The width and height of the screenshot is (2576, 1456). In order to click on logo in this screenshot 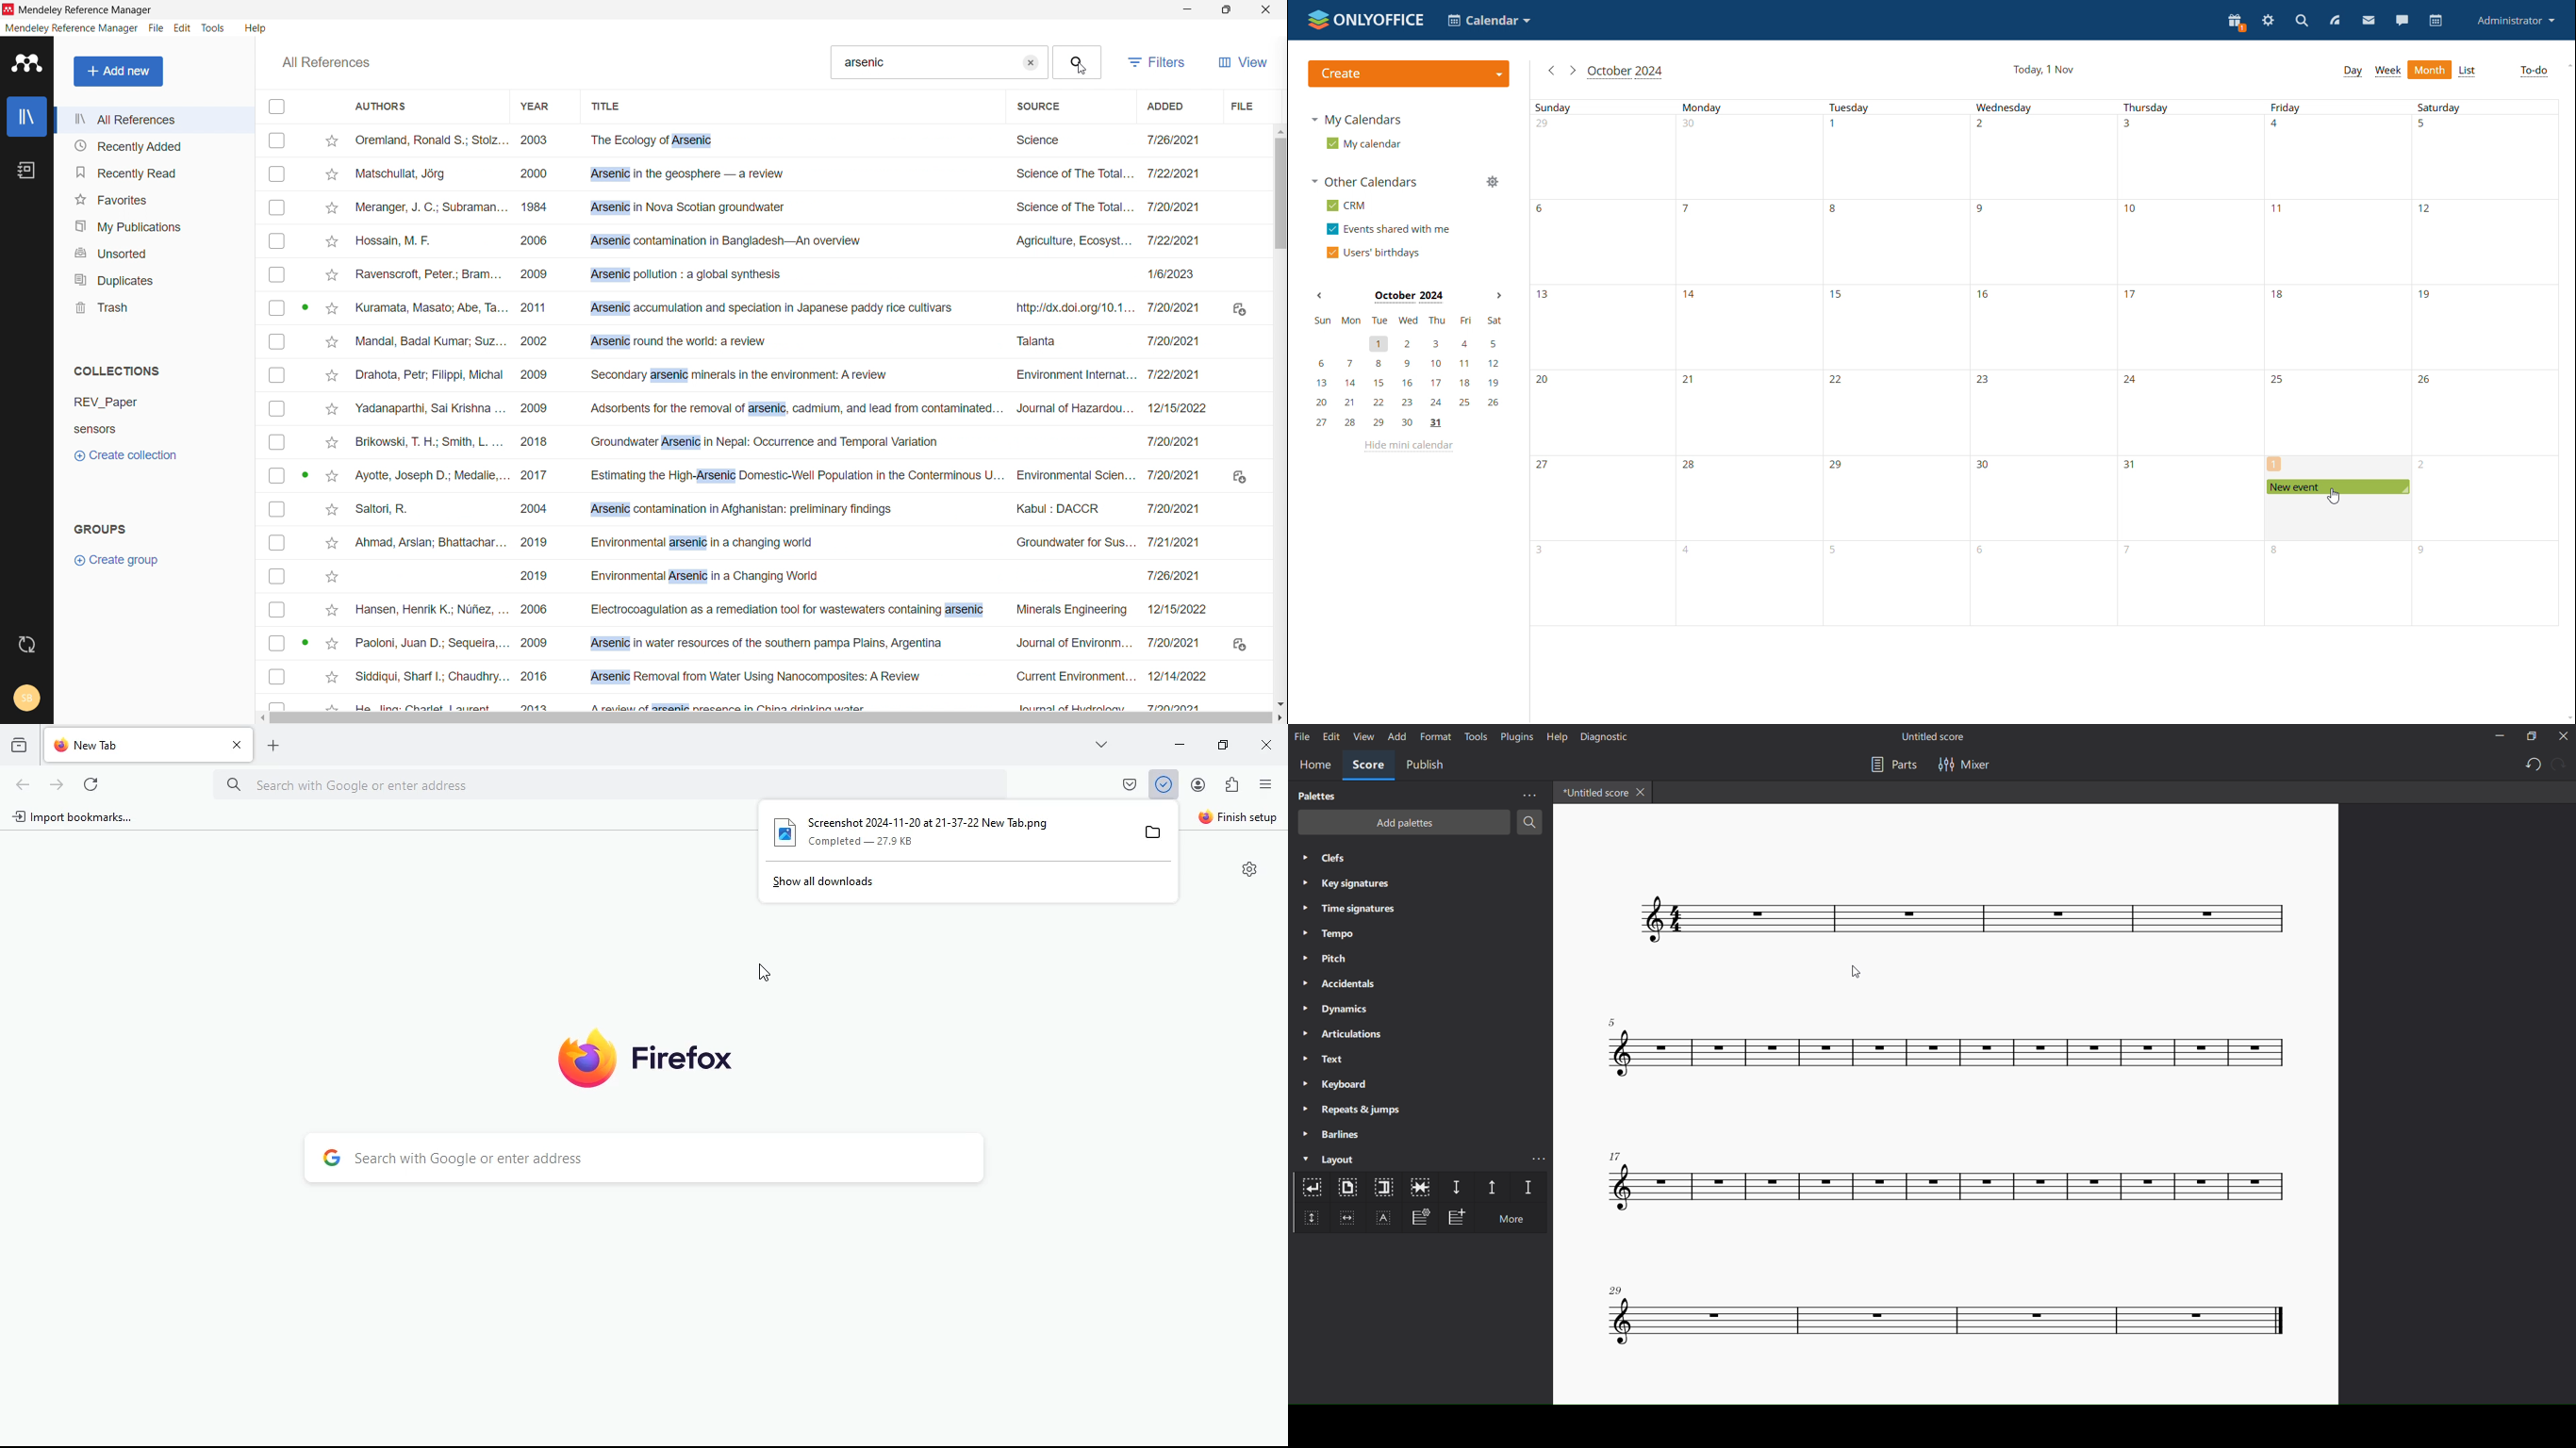, I will do `click(9, 9)`.